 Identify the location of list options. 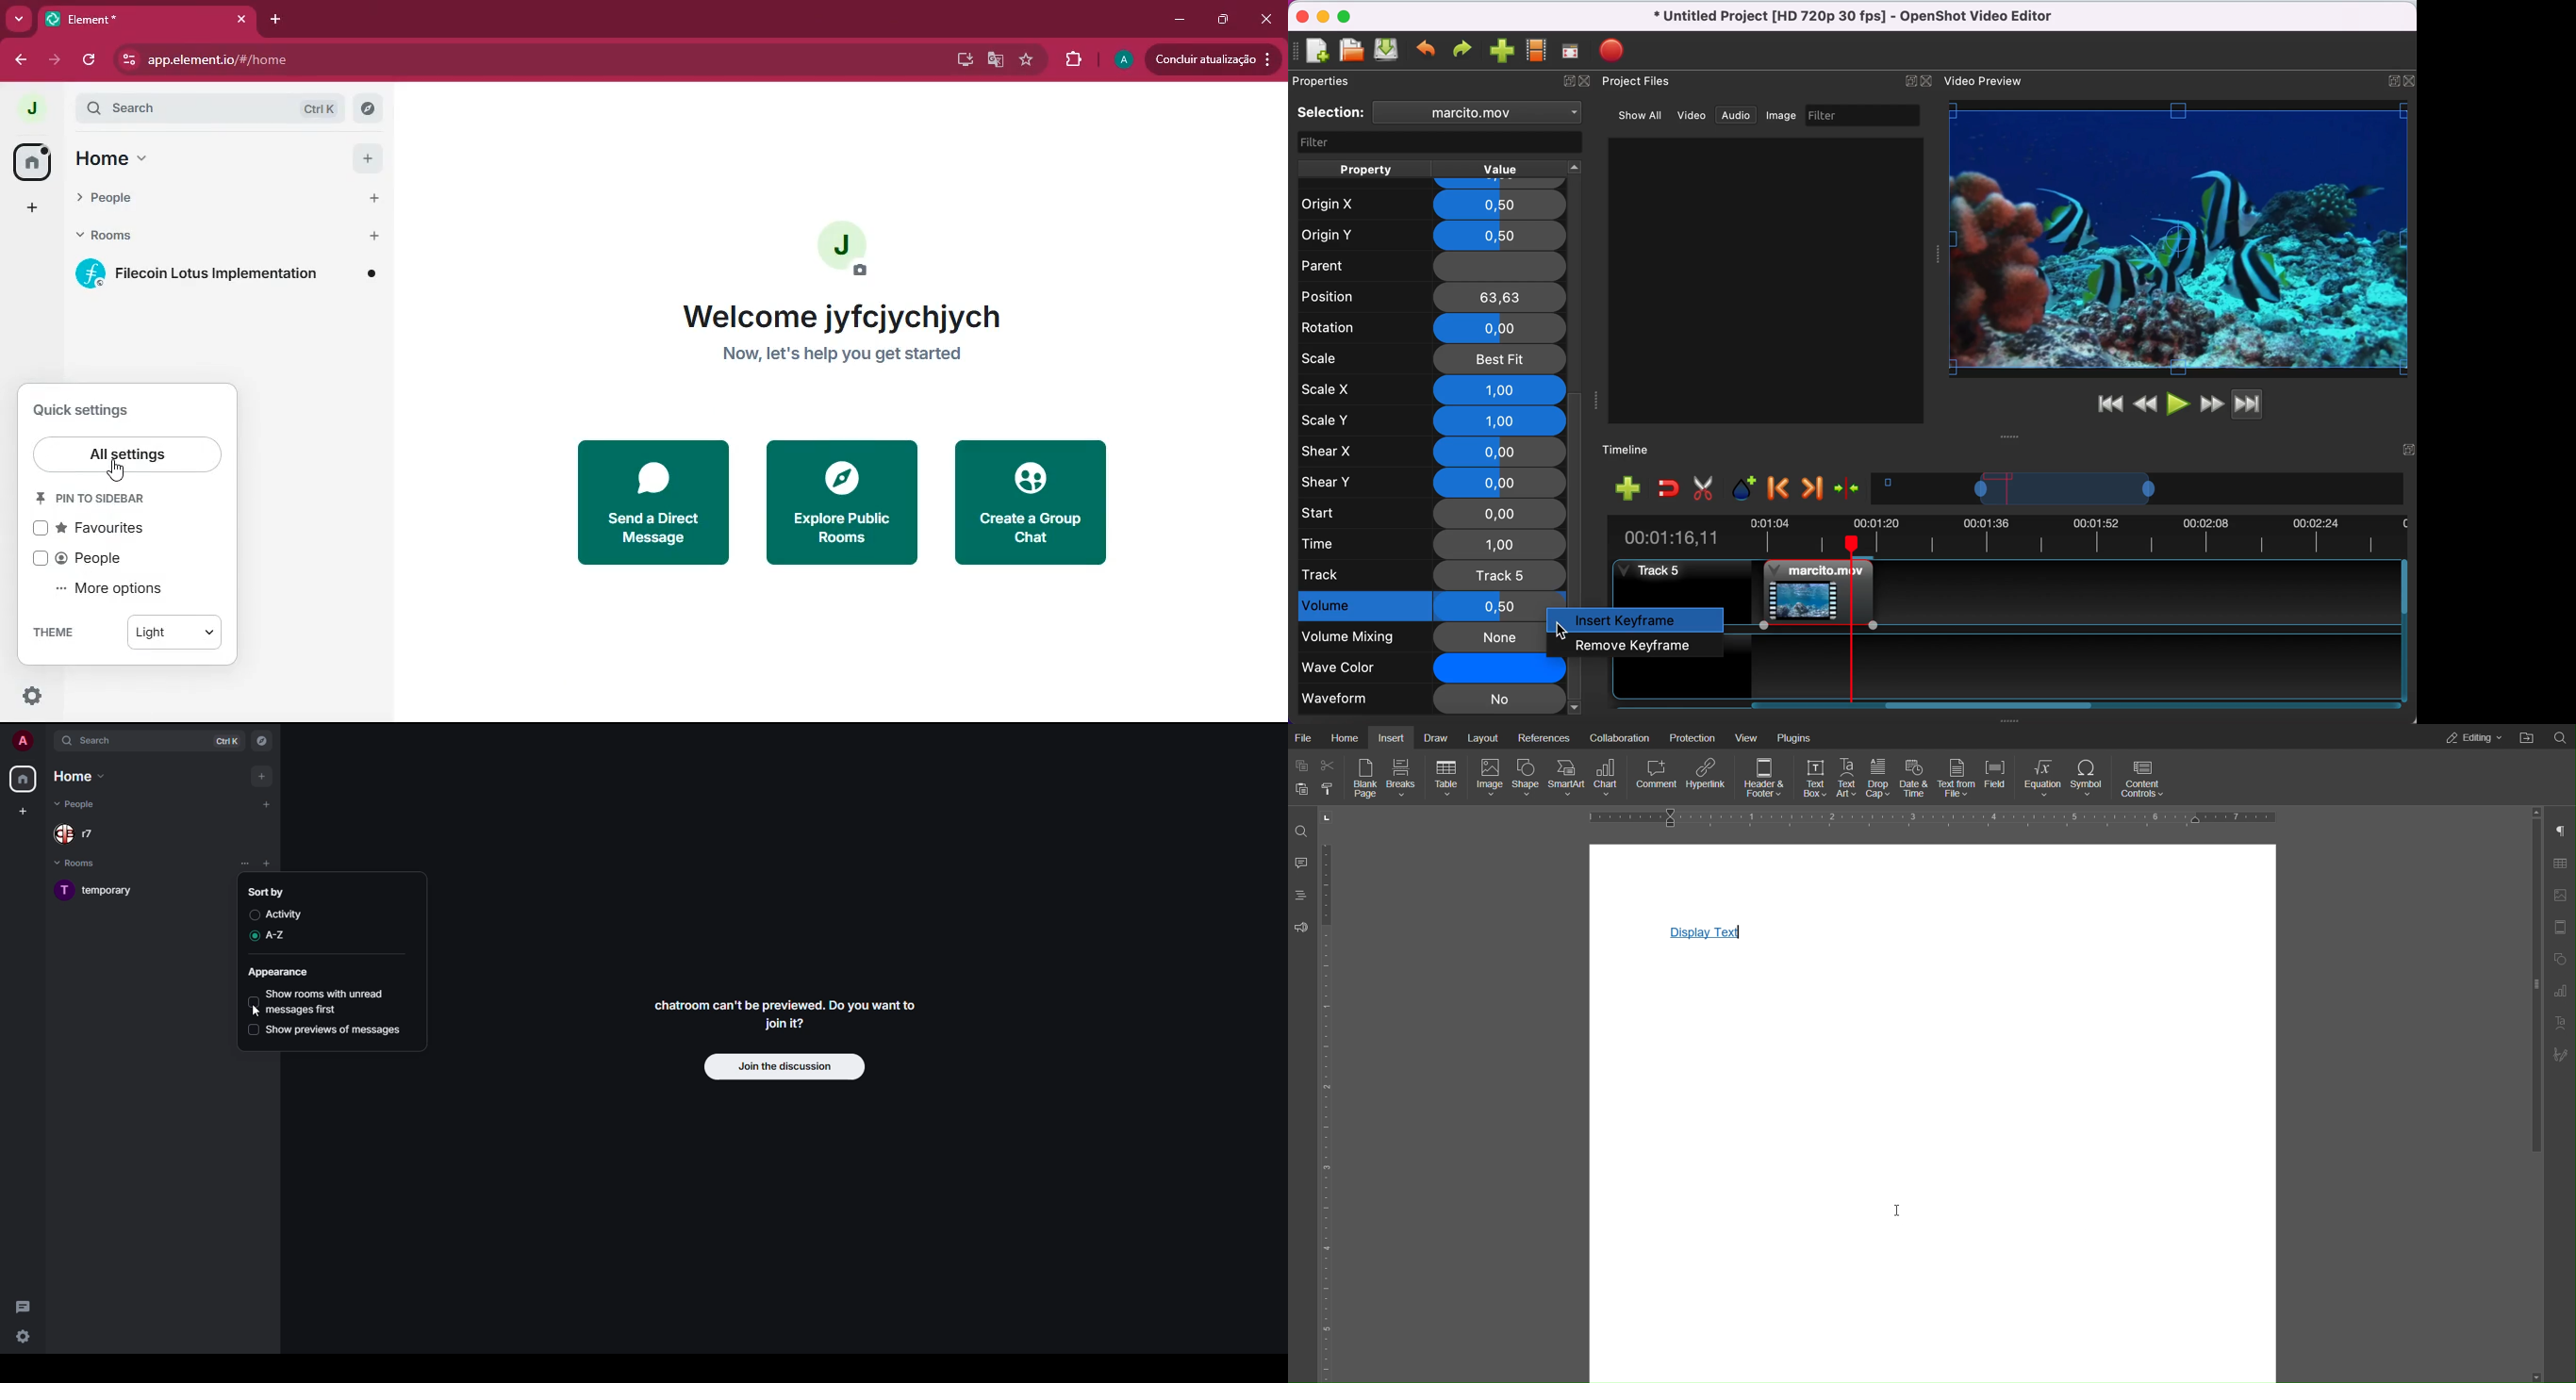
(284, 864).